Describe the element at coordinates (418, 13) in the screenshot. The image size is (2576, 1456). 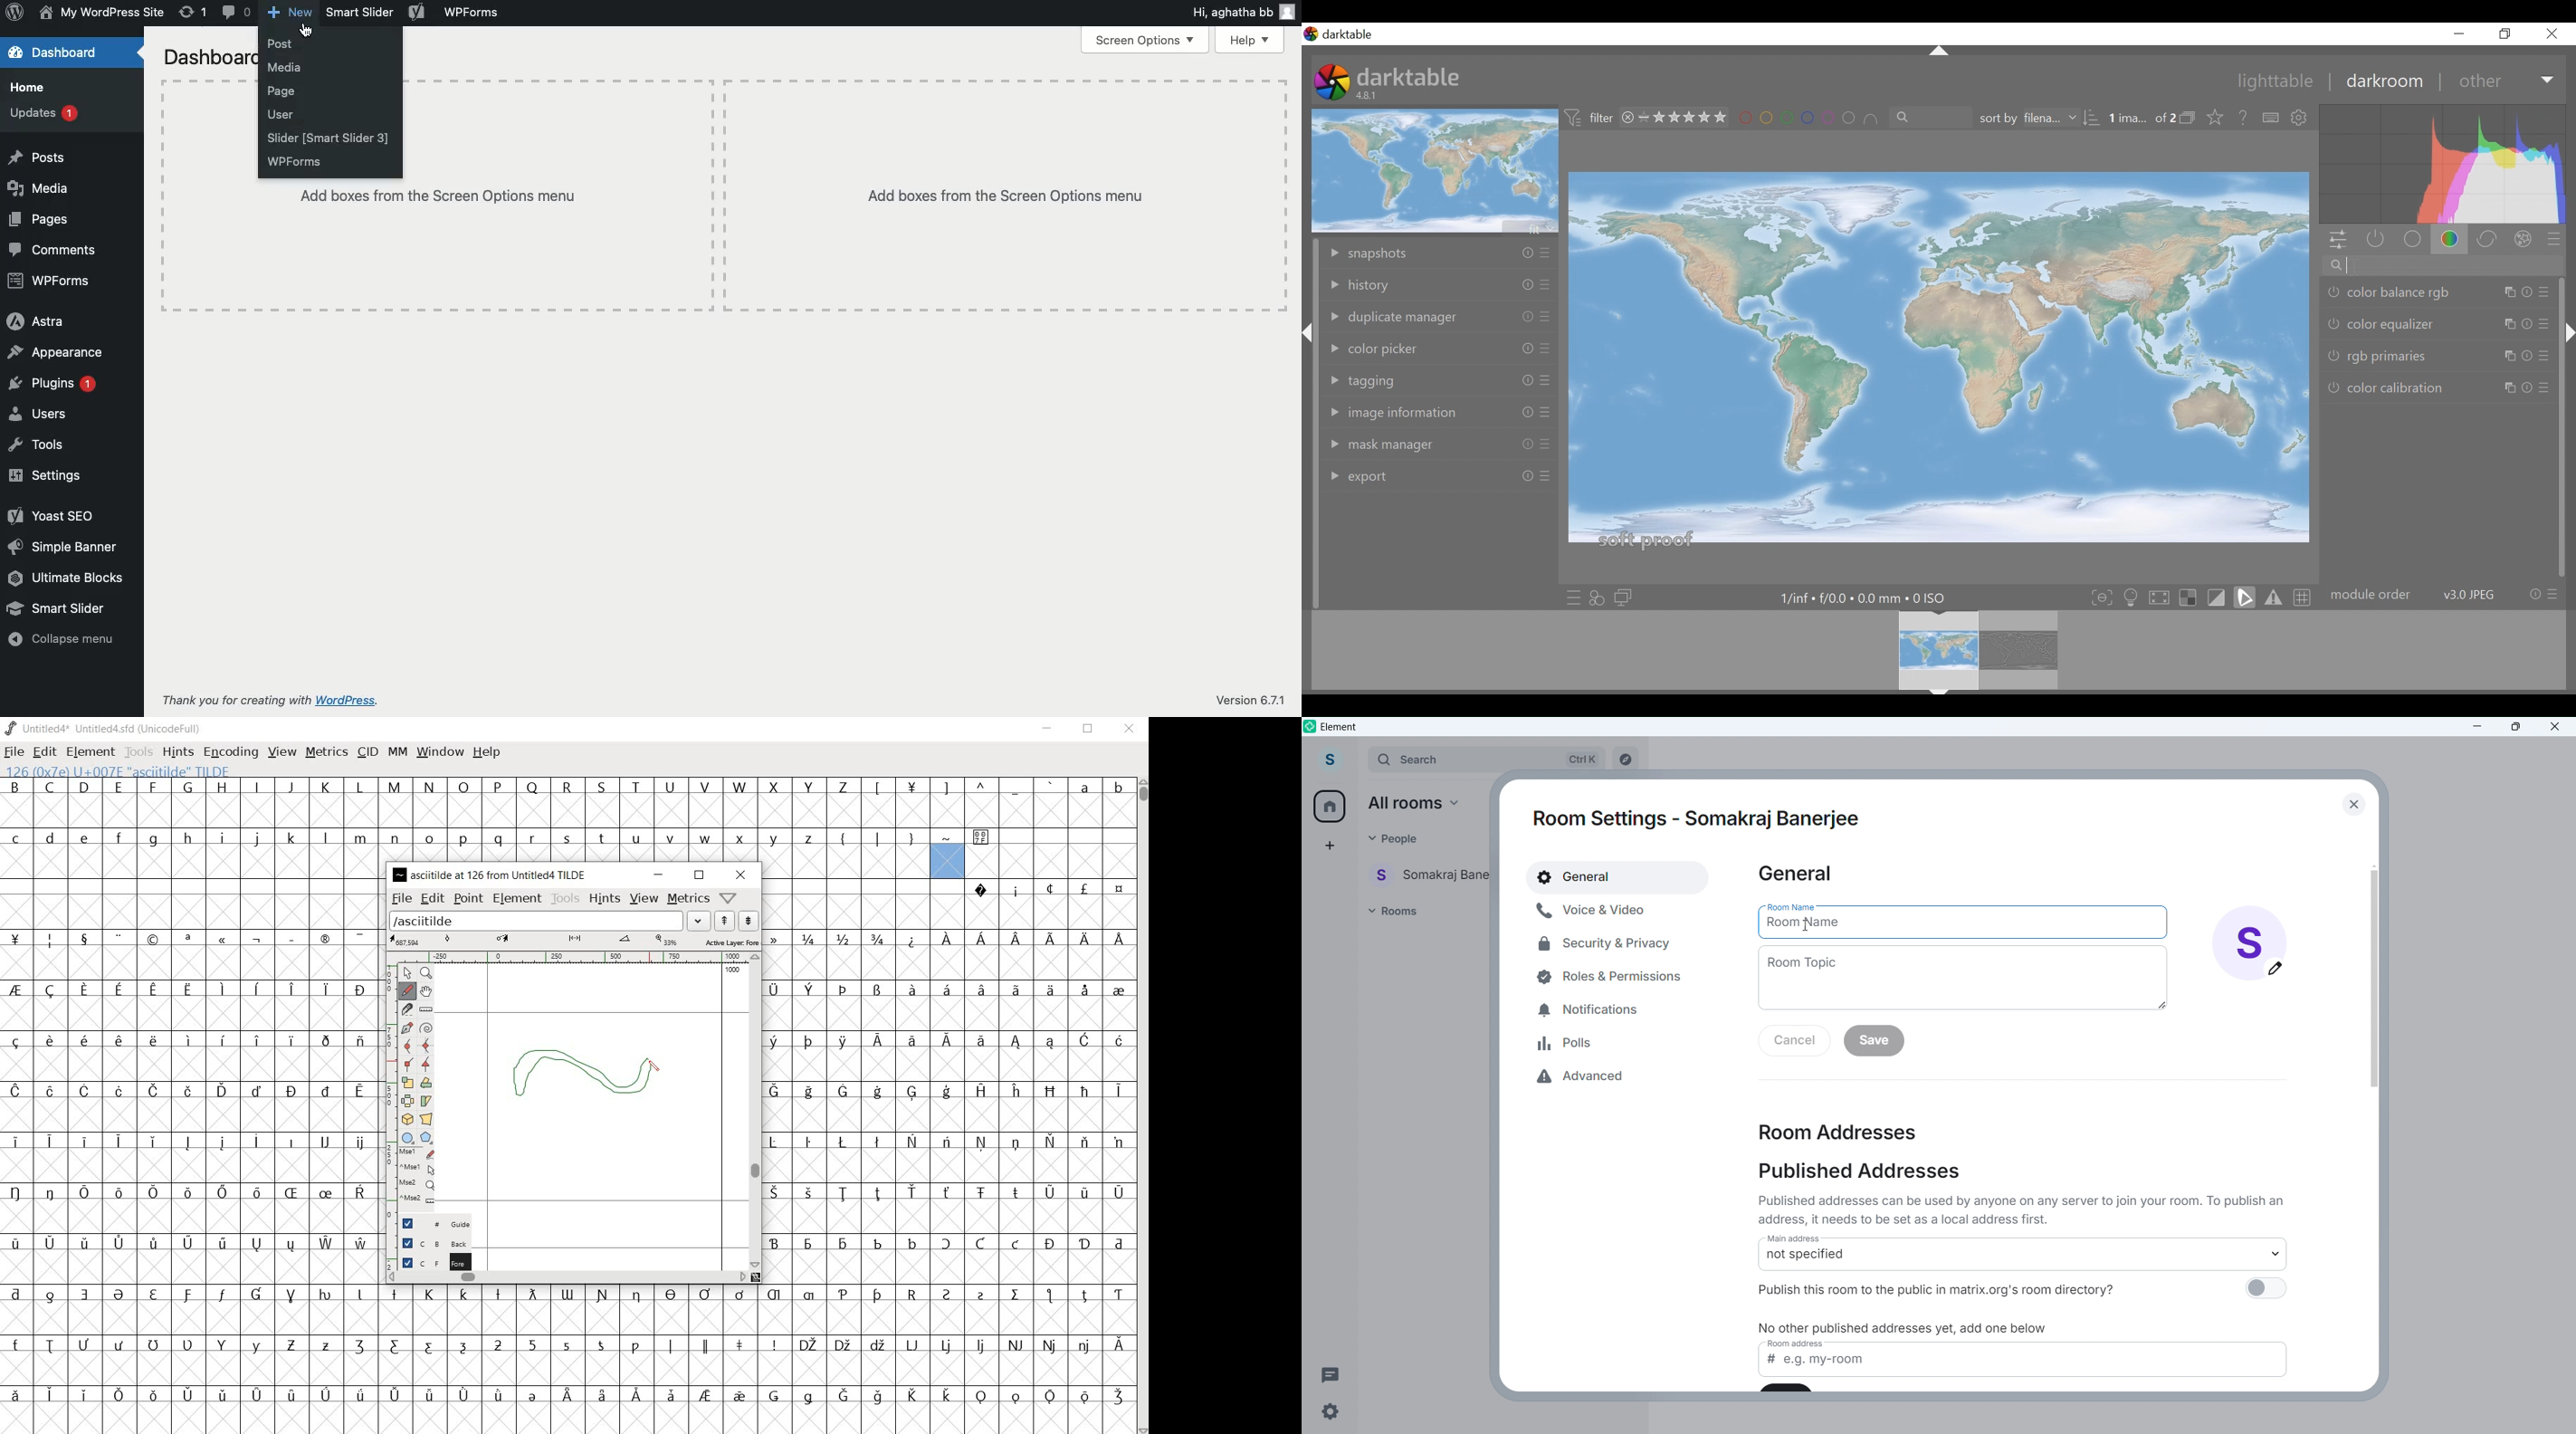
I see `Yoast` at that location.